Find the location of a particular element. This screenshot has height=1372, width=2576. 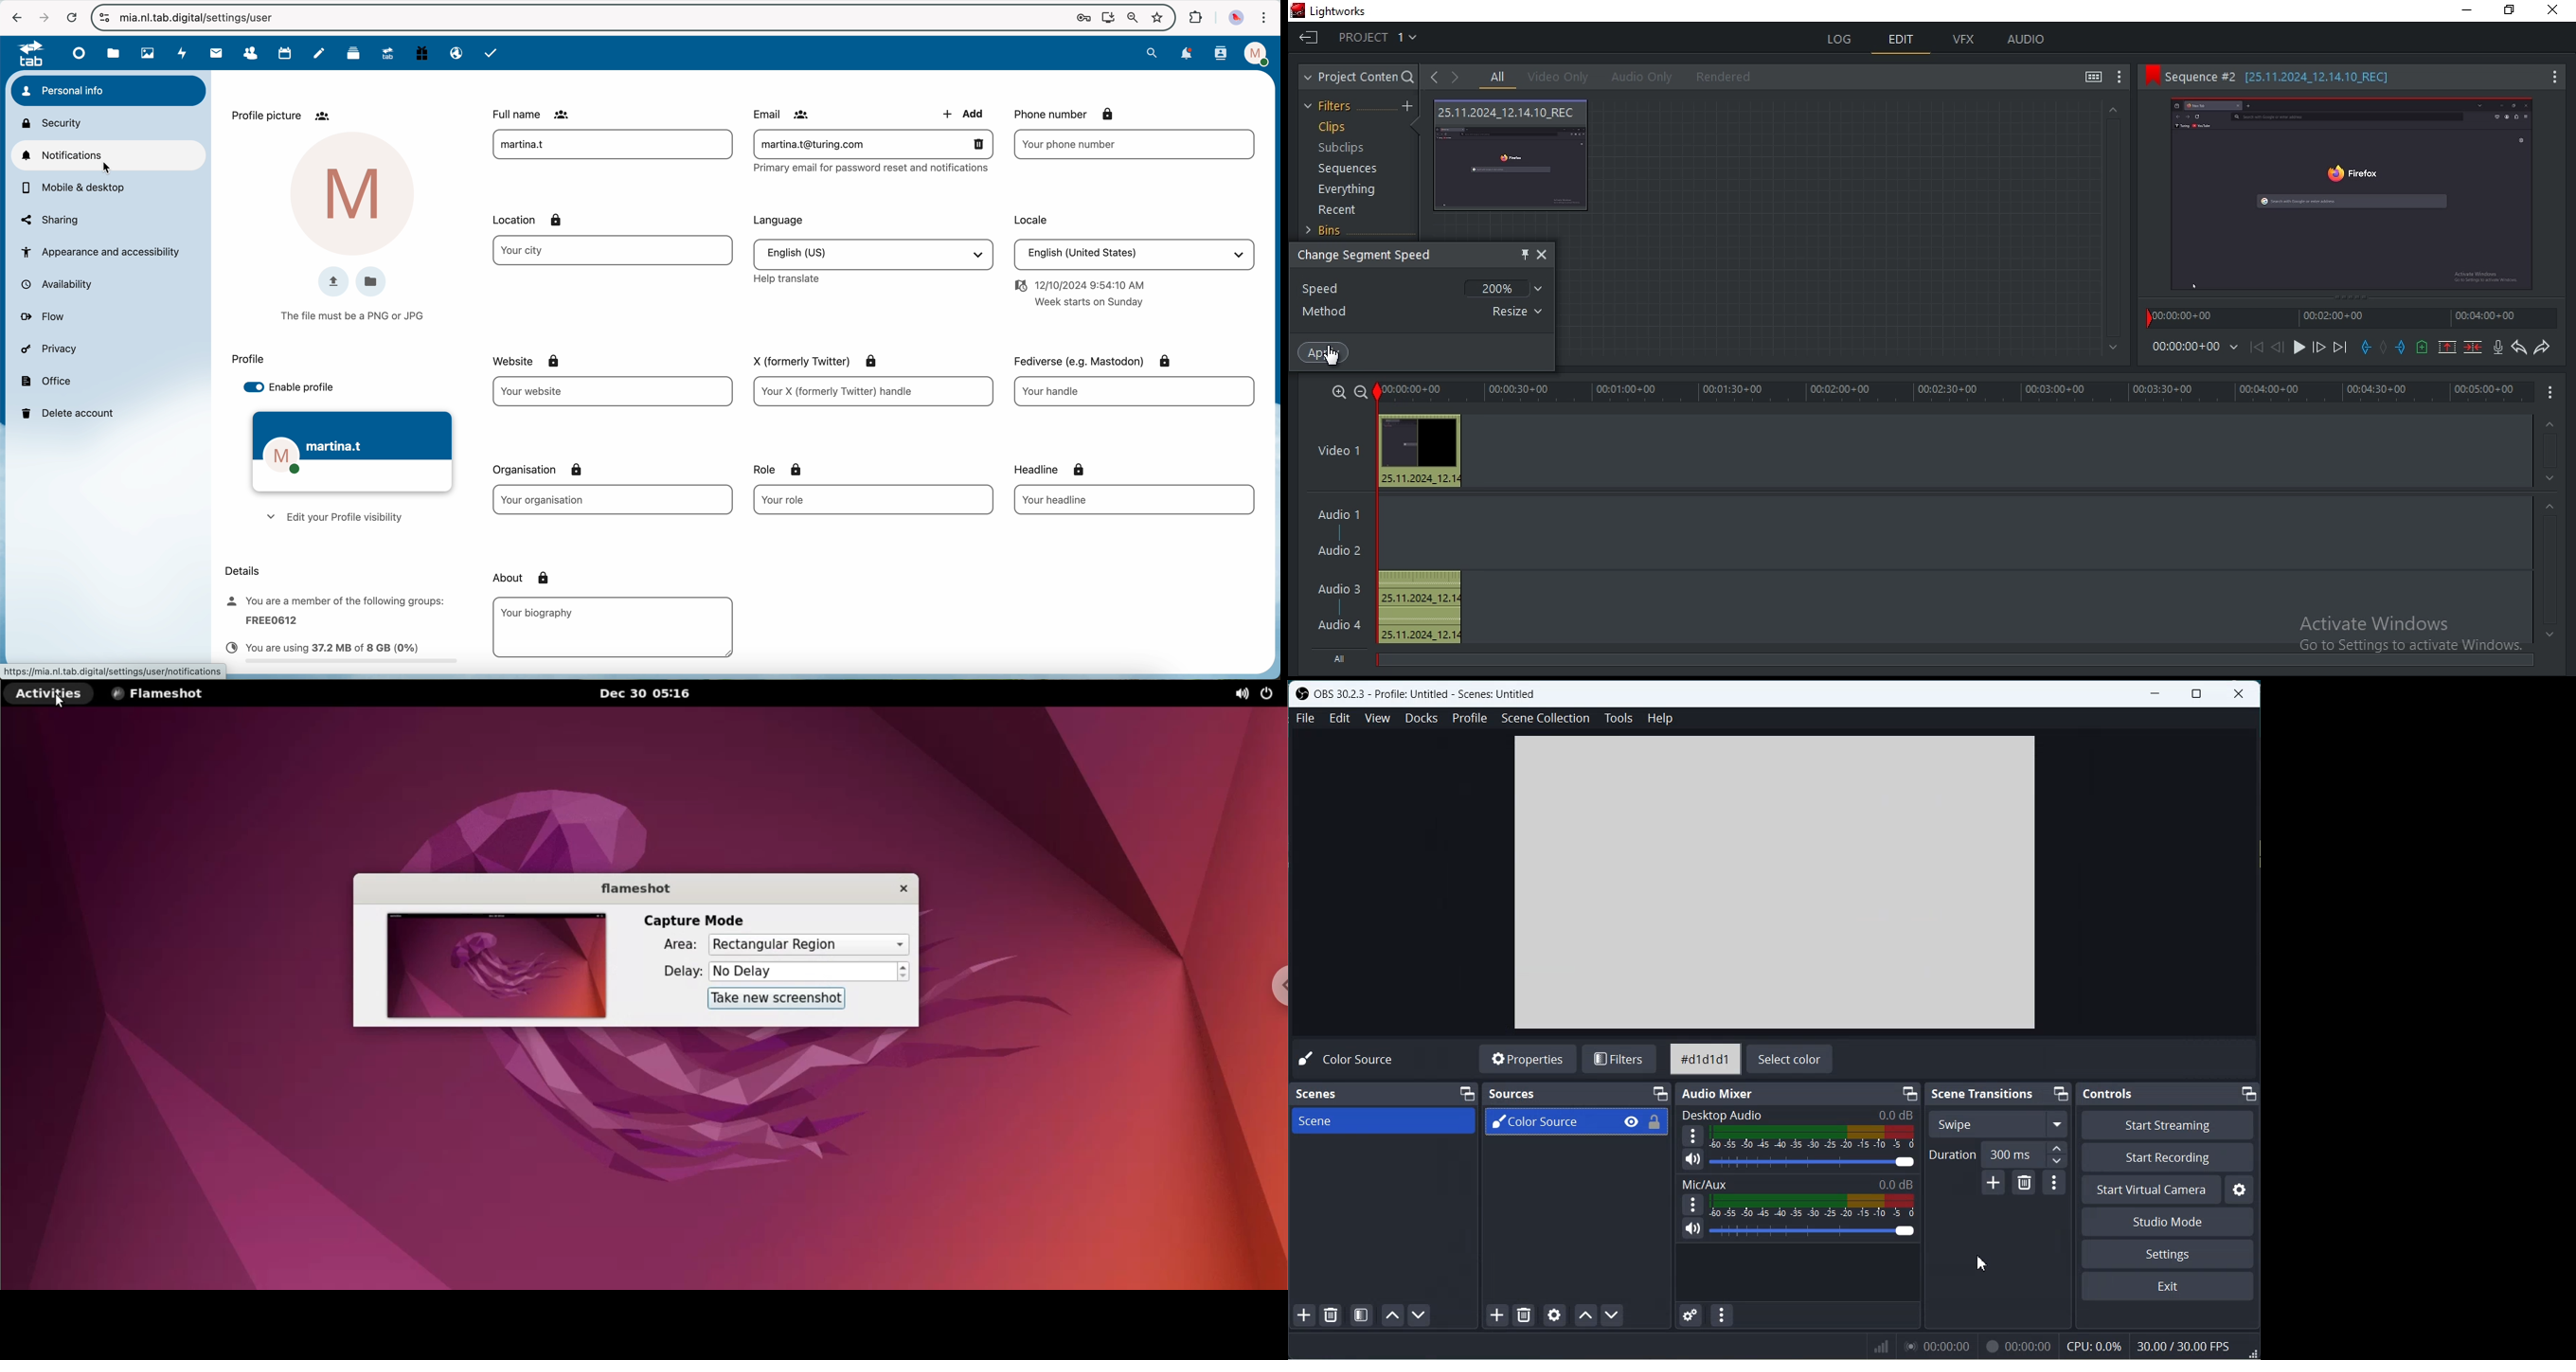

Scenes is located at coordinates (1323, 1094).